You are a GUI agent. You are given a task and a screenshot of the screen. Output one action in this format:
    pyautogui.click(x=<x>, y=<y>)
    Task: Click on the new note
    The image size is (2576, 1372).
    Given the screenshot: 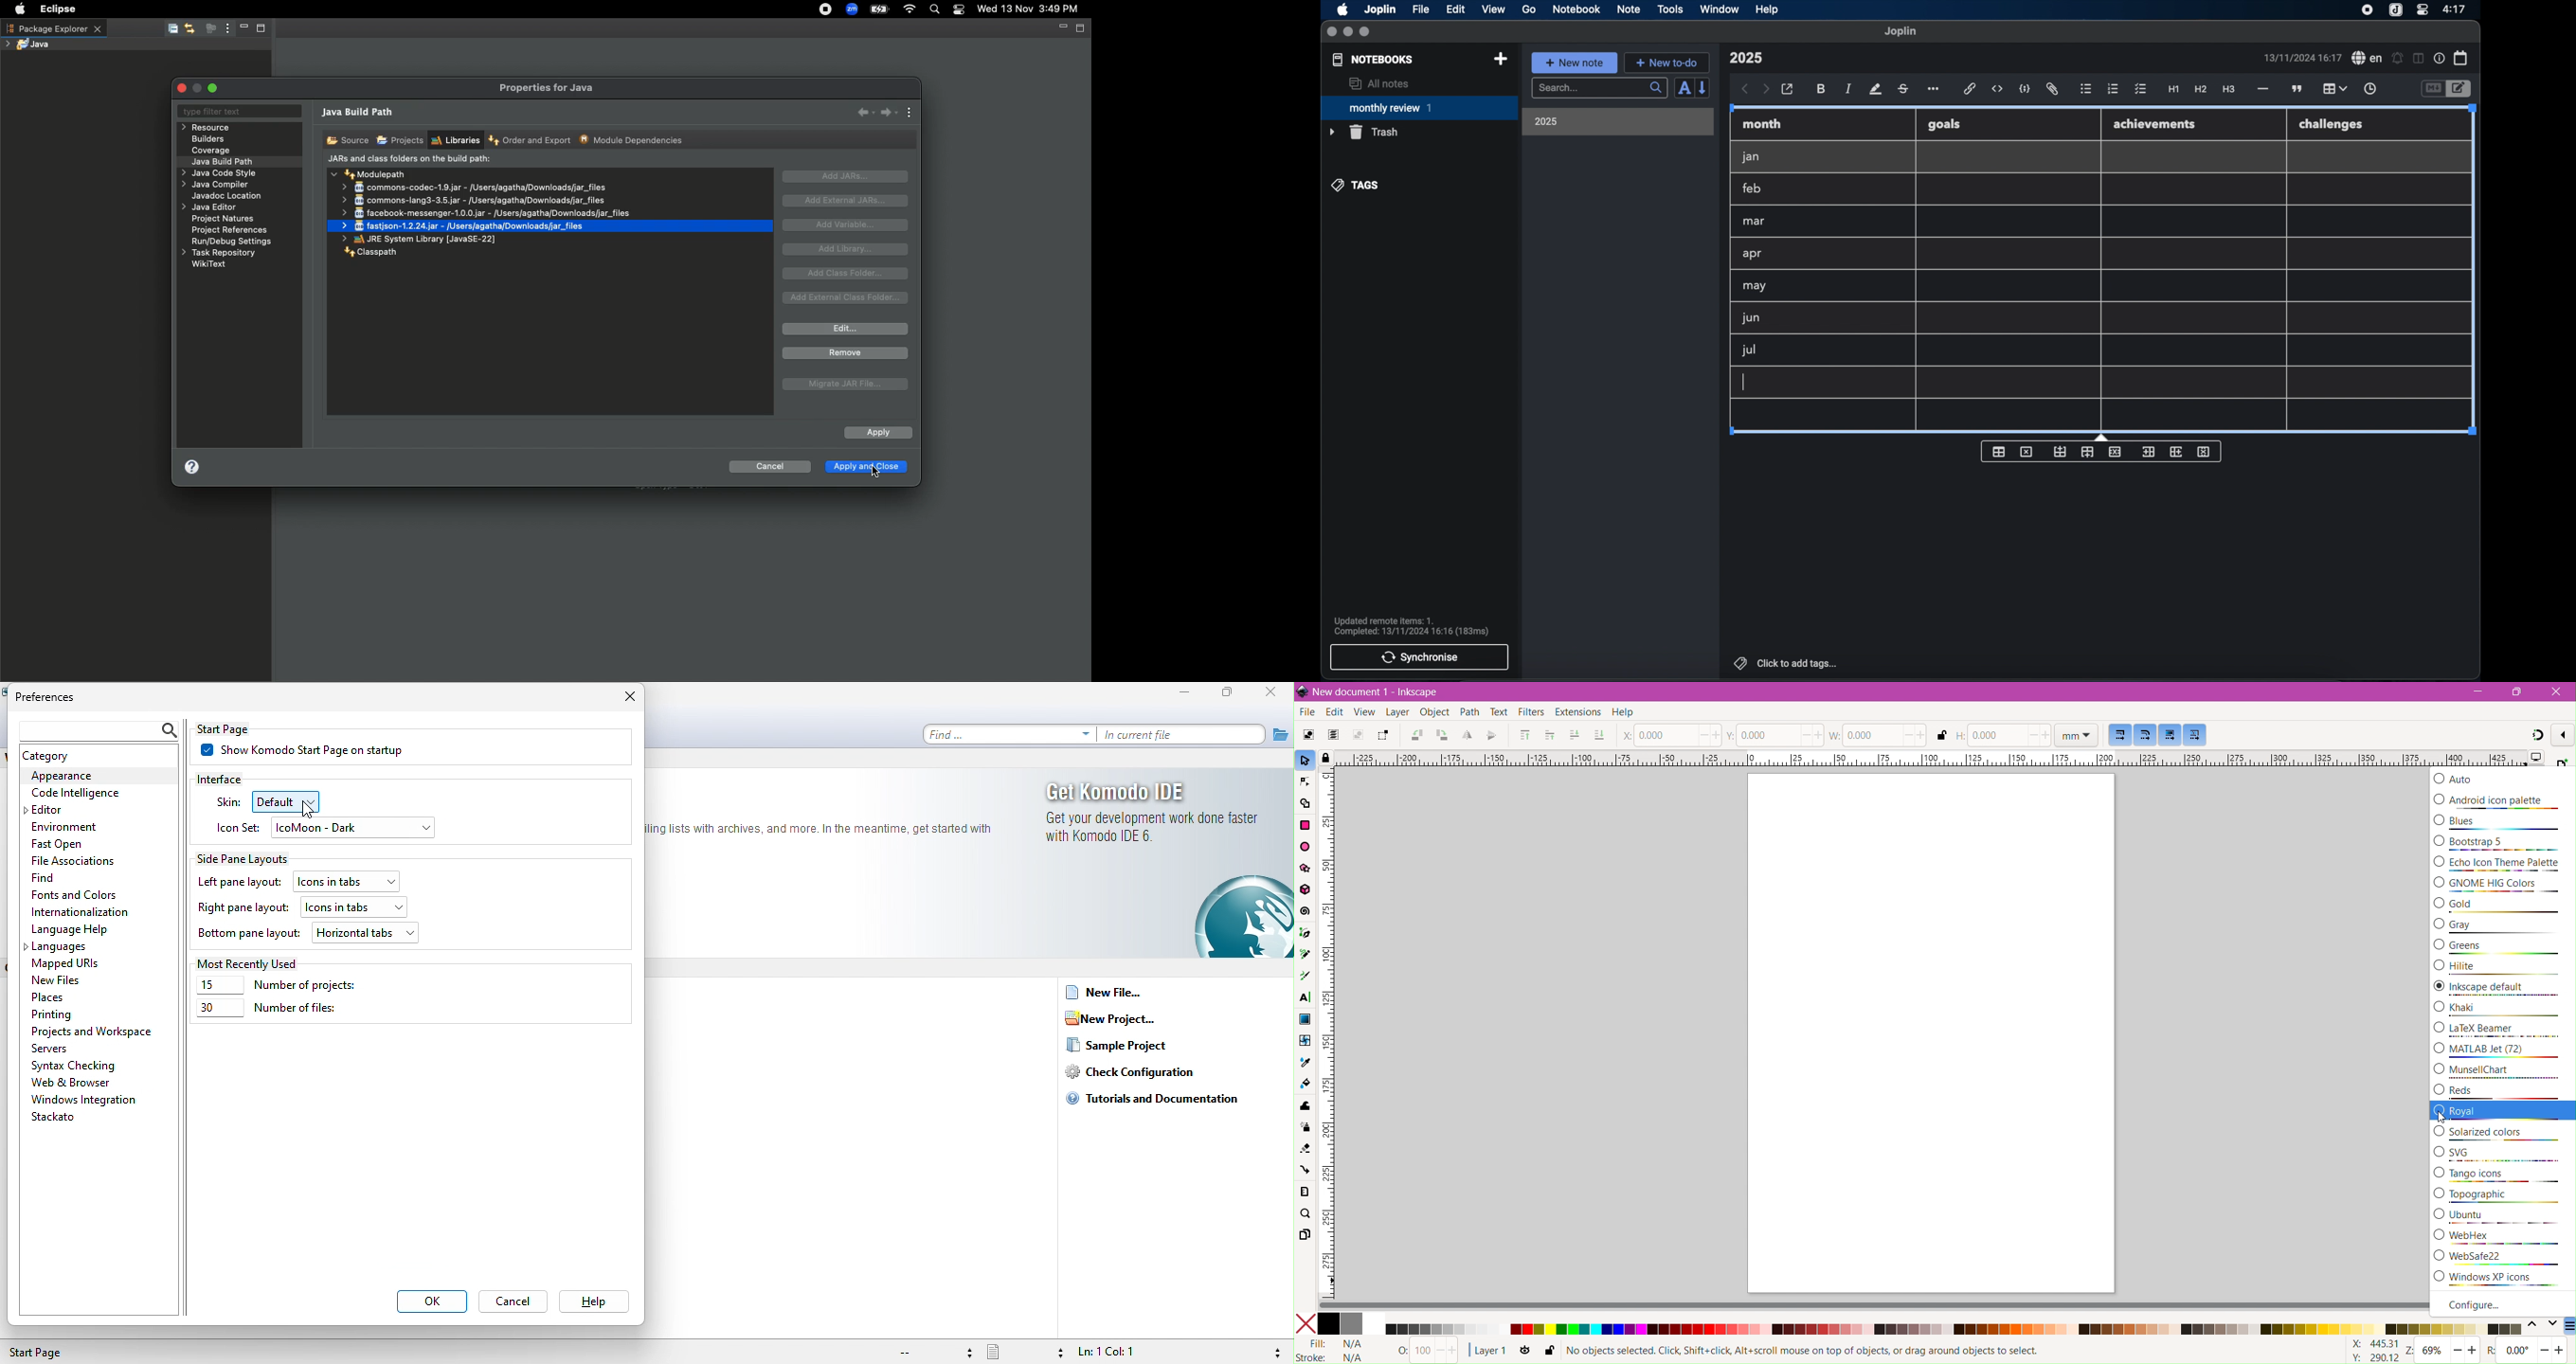 What is the action you would take?
    pyautogui.click(x=1574, y=63)
    